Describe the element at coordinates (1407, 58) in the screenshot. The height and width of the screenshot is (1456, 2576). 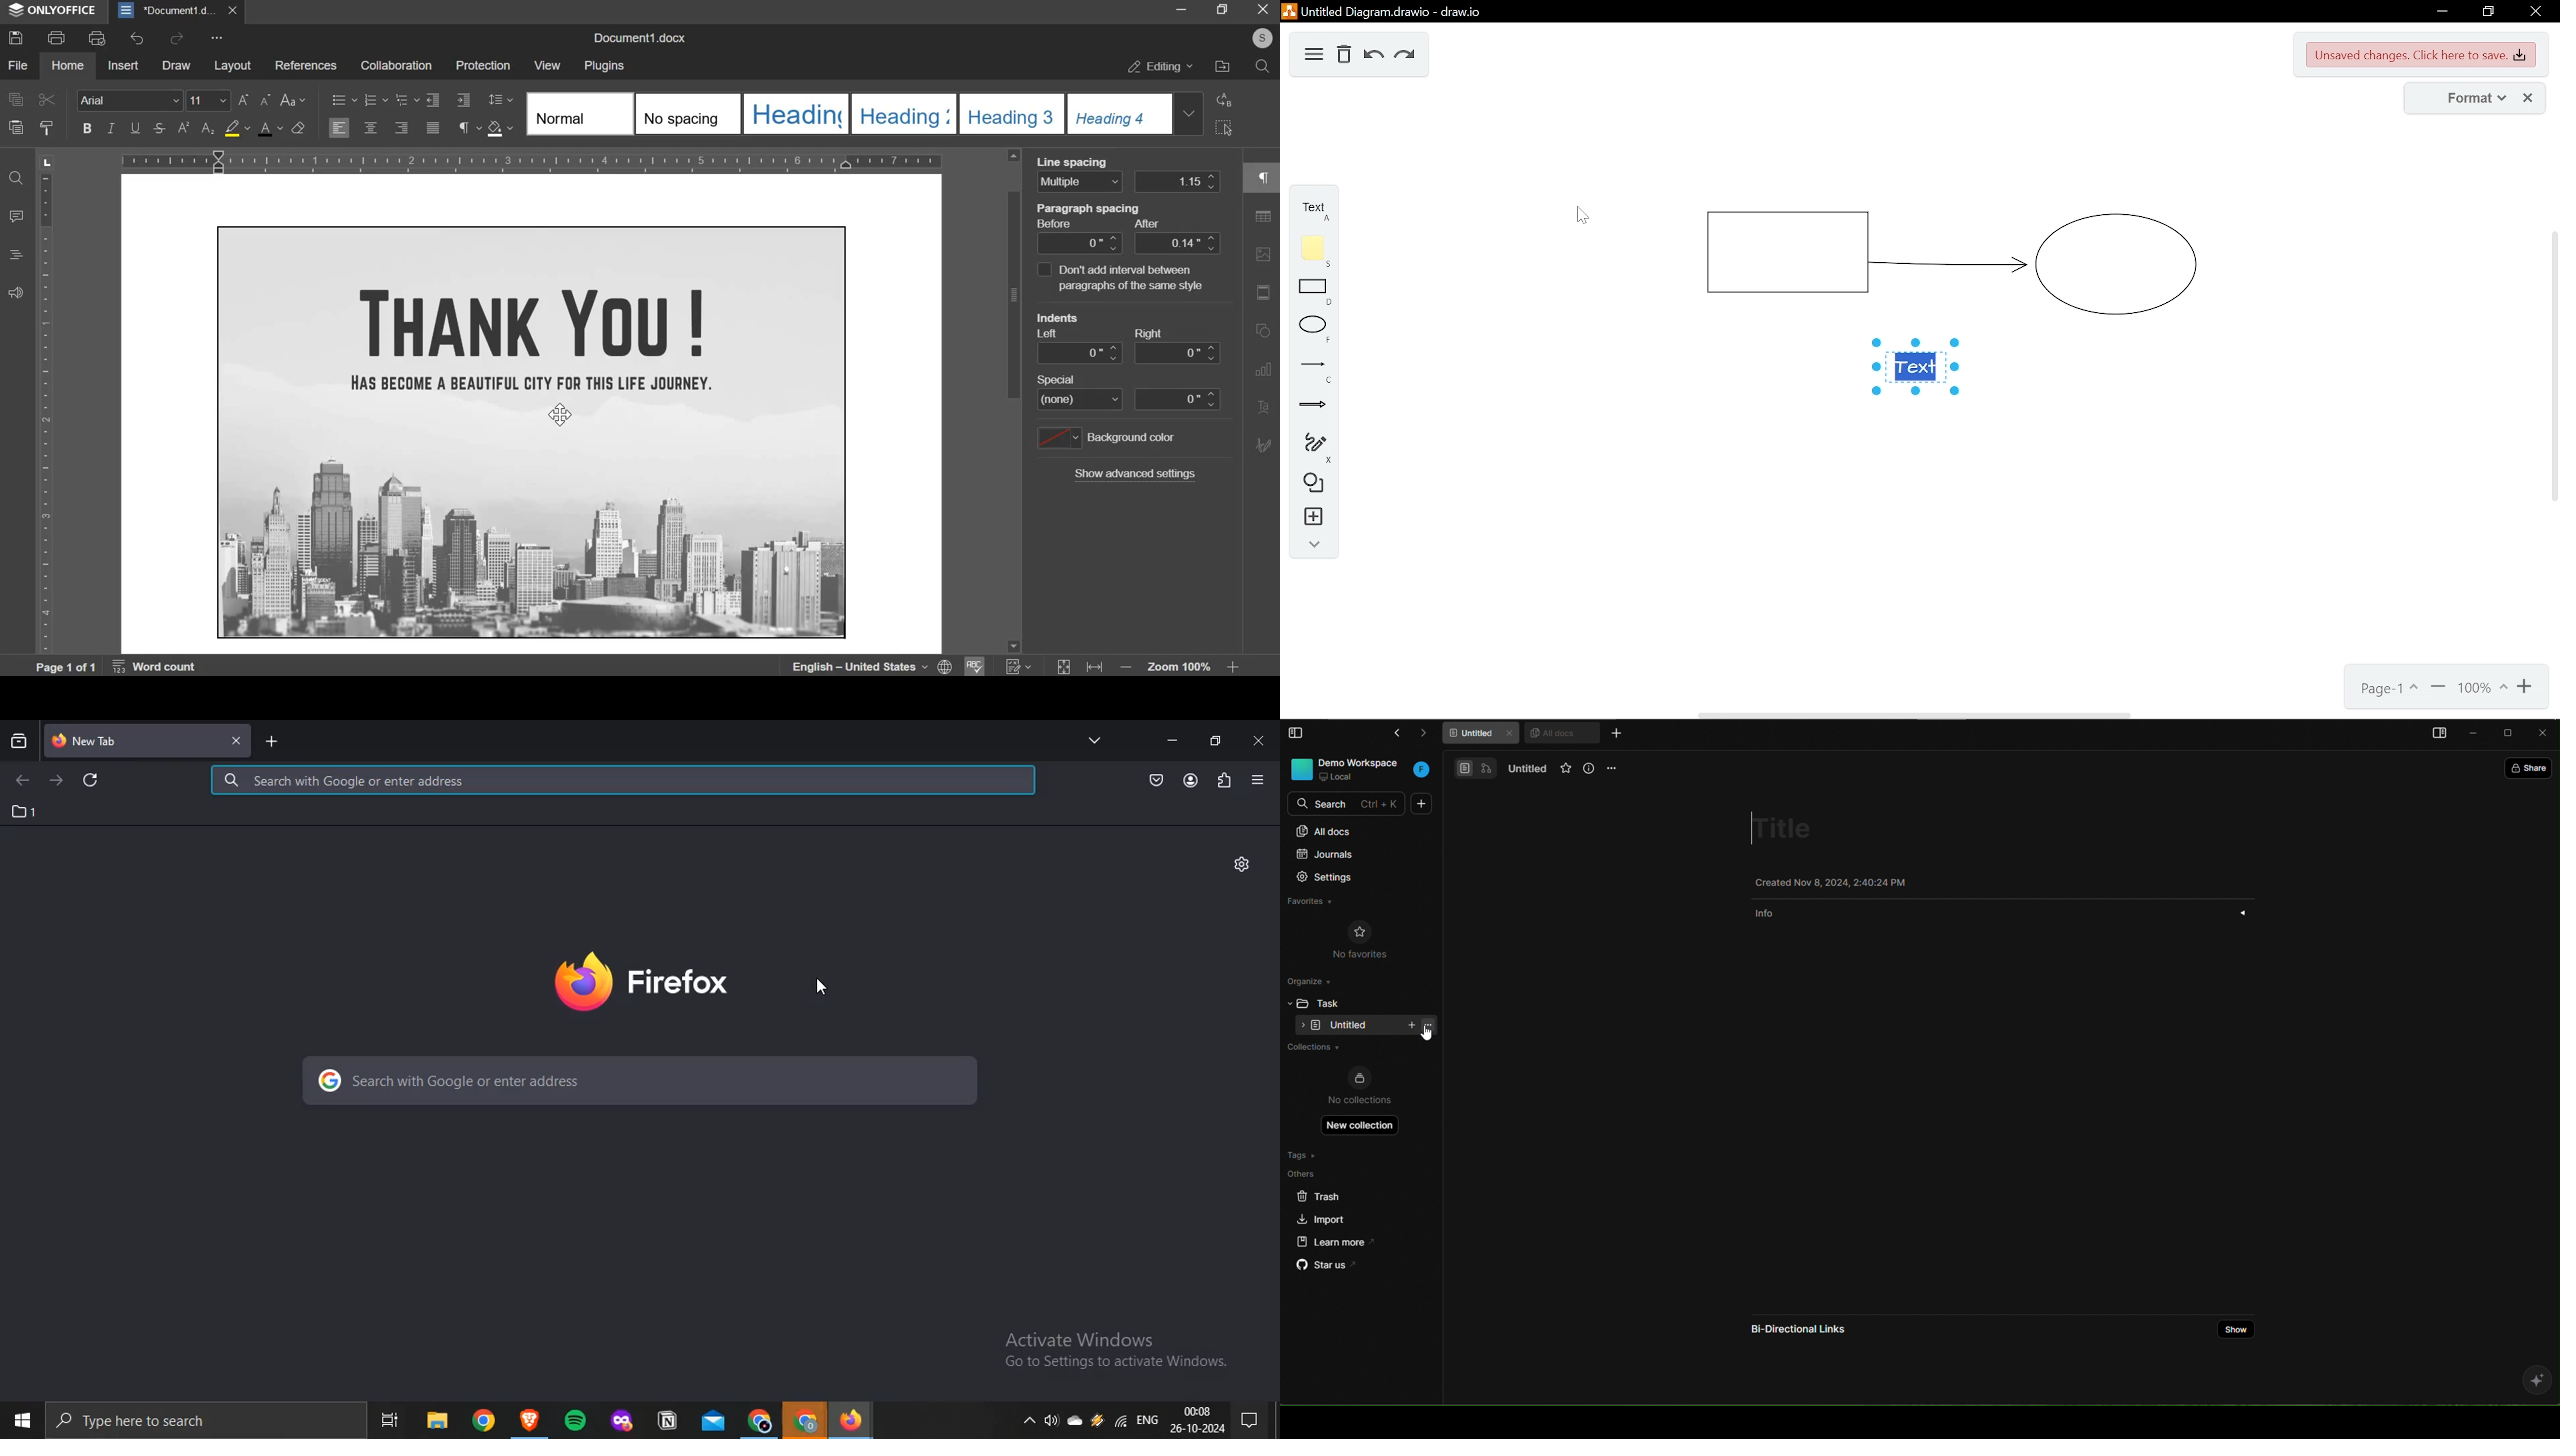
I see `redo` at that location.